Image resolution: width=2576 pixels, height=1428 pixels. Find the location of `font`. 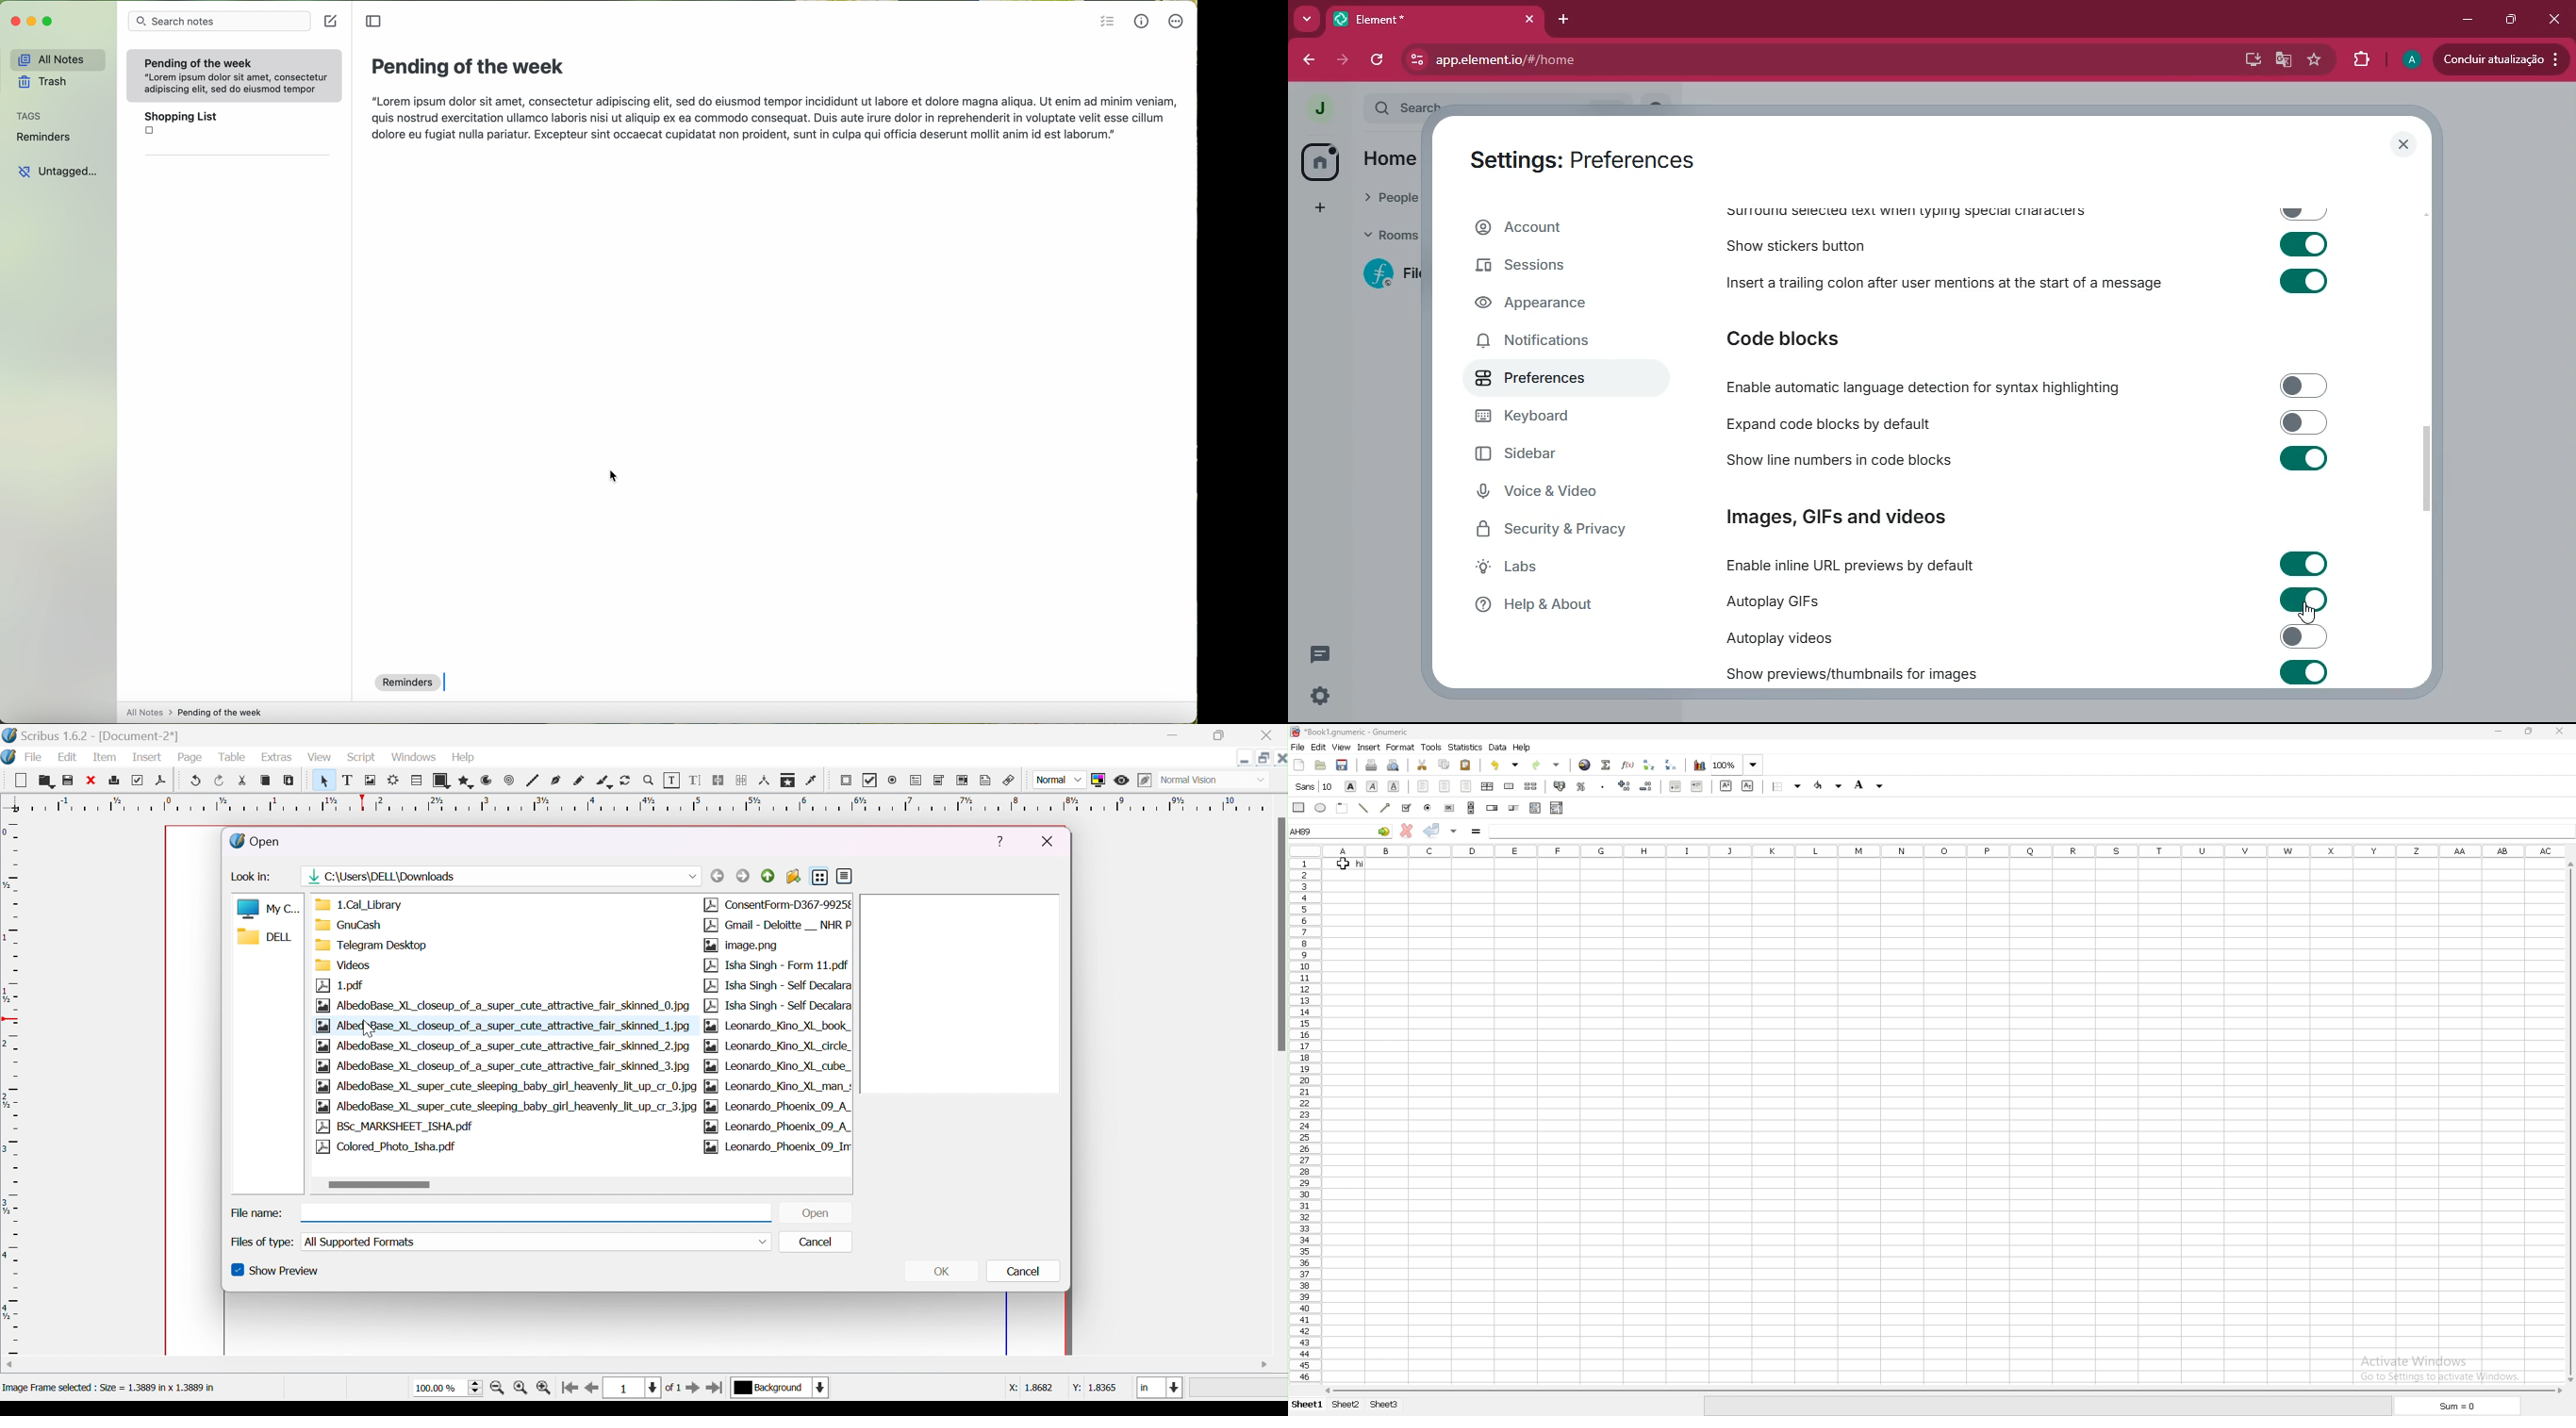

font is located at coordinates (1314, 786).